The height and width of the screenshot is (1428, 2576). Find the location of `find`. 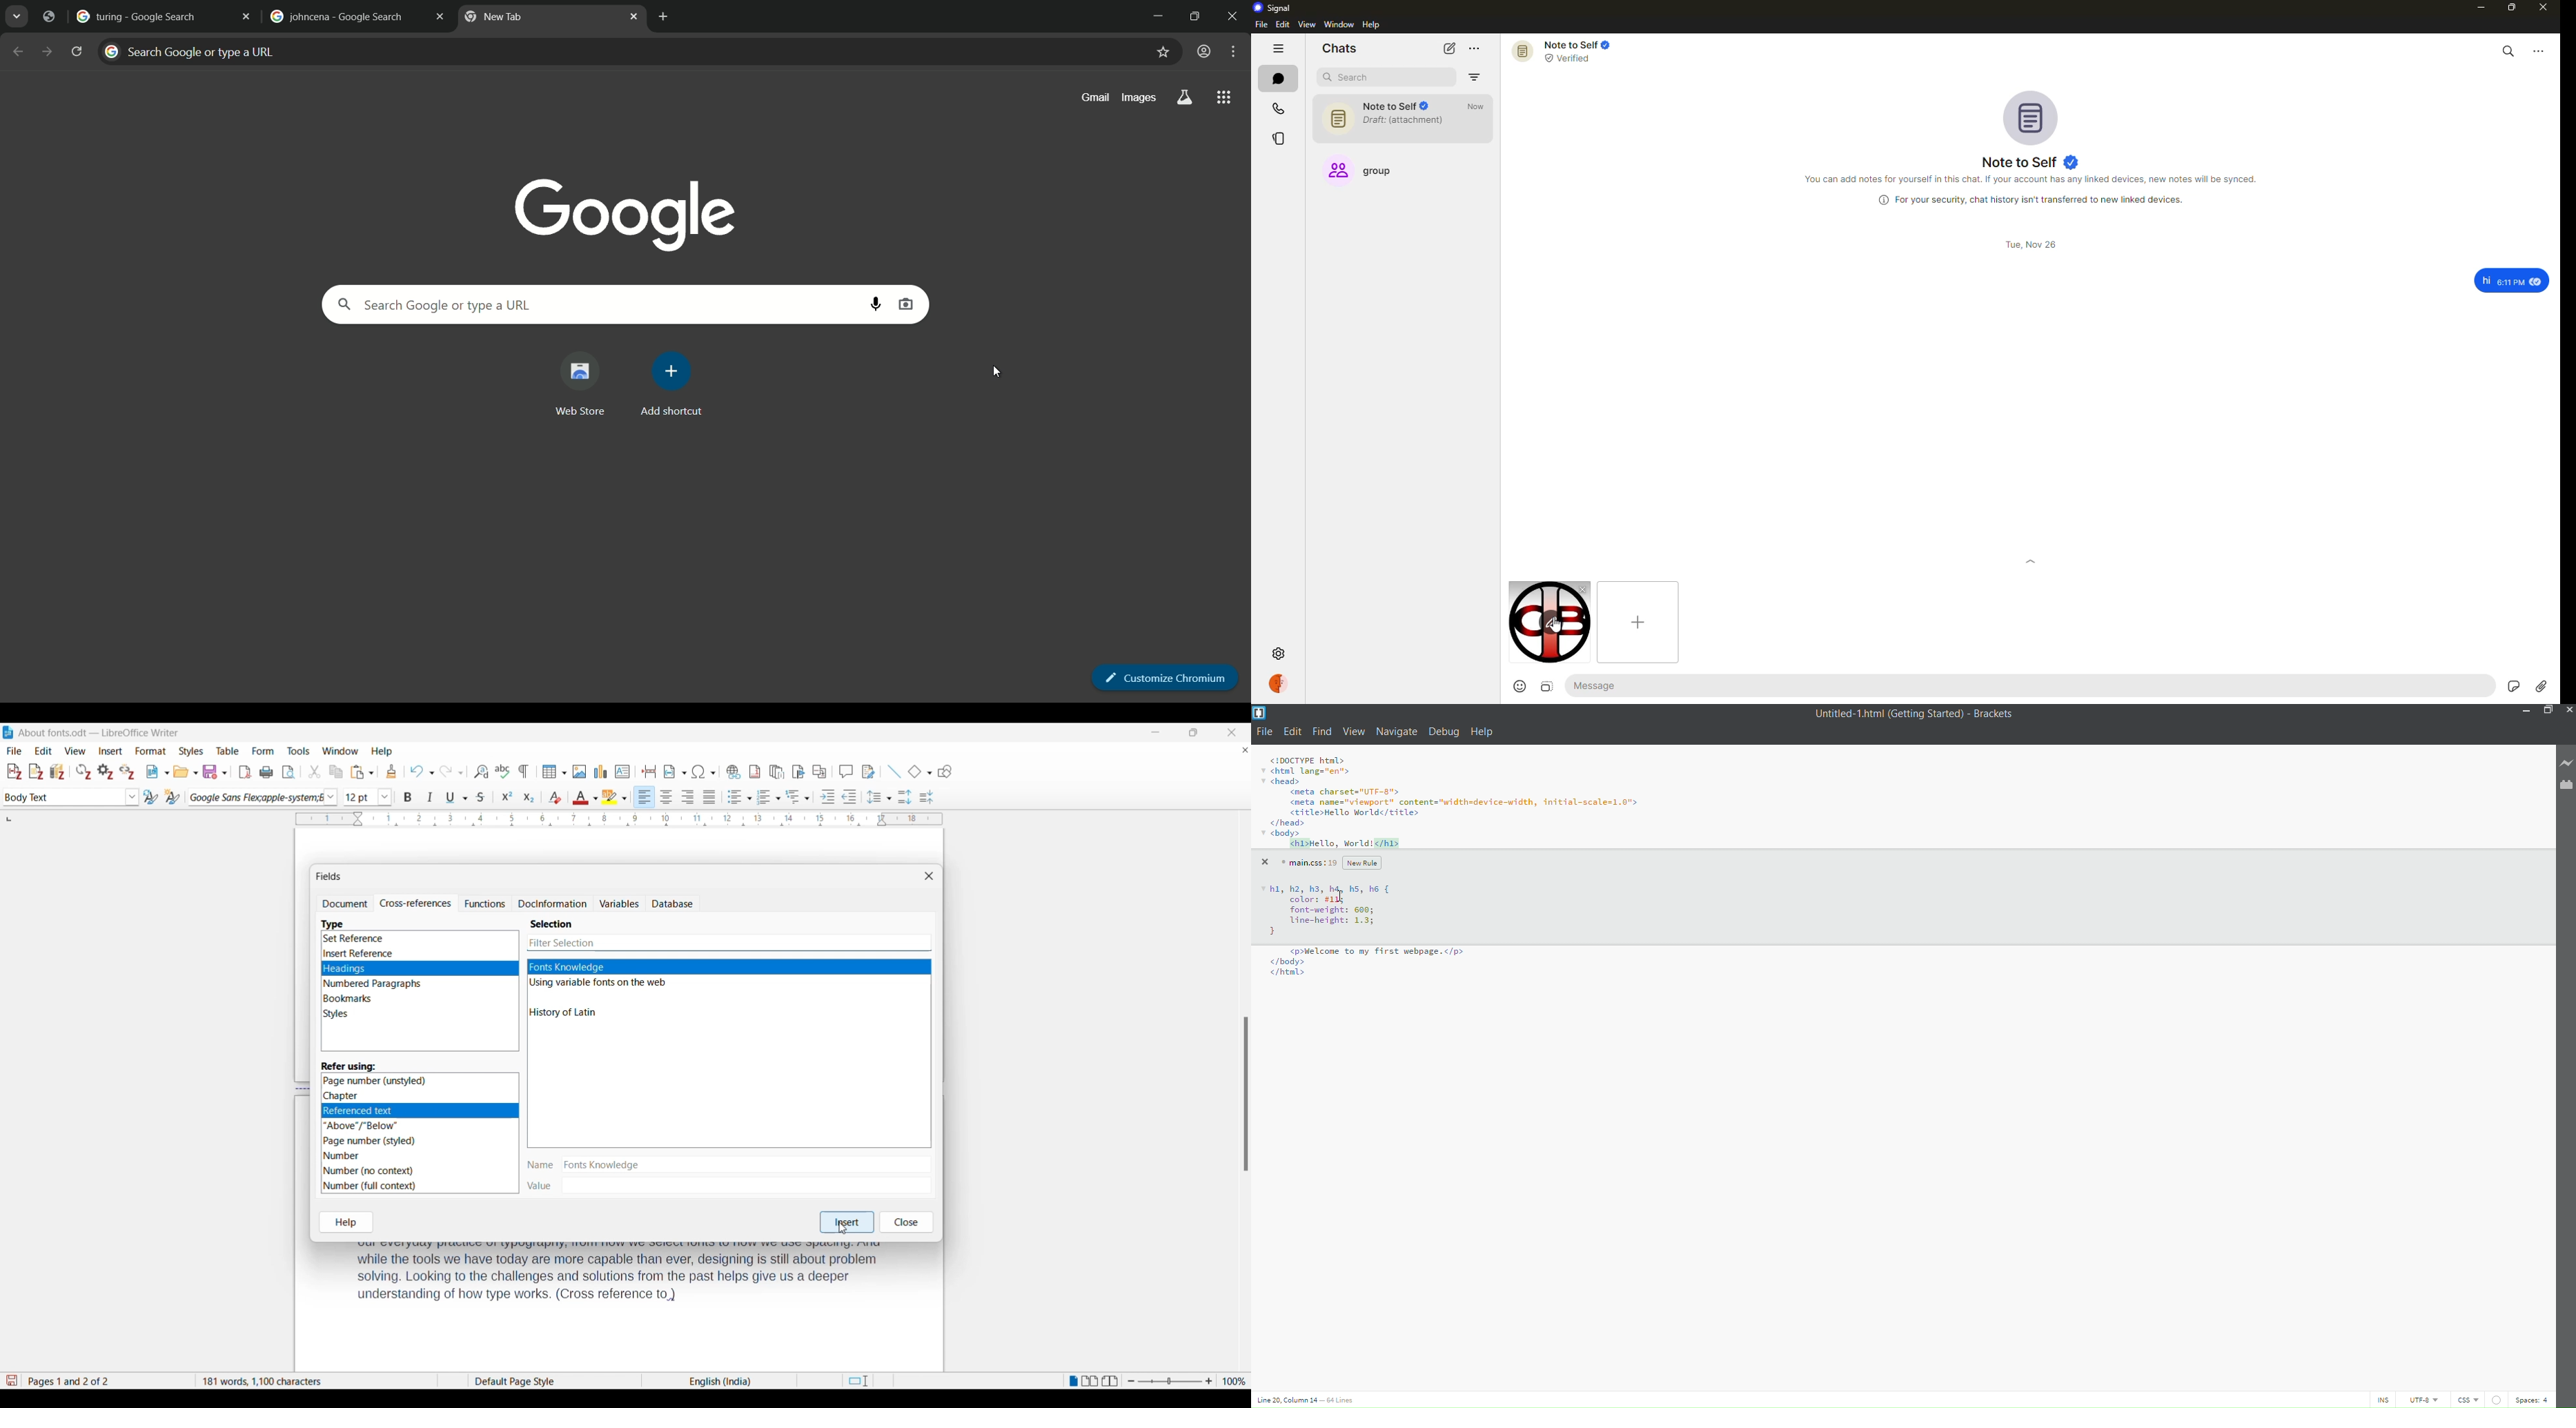

find is located at coordinates (1321, 732).